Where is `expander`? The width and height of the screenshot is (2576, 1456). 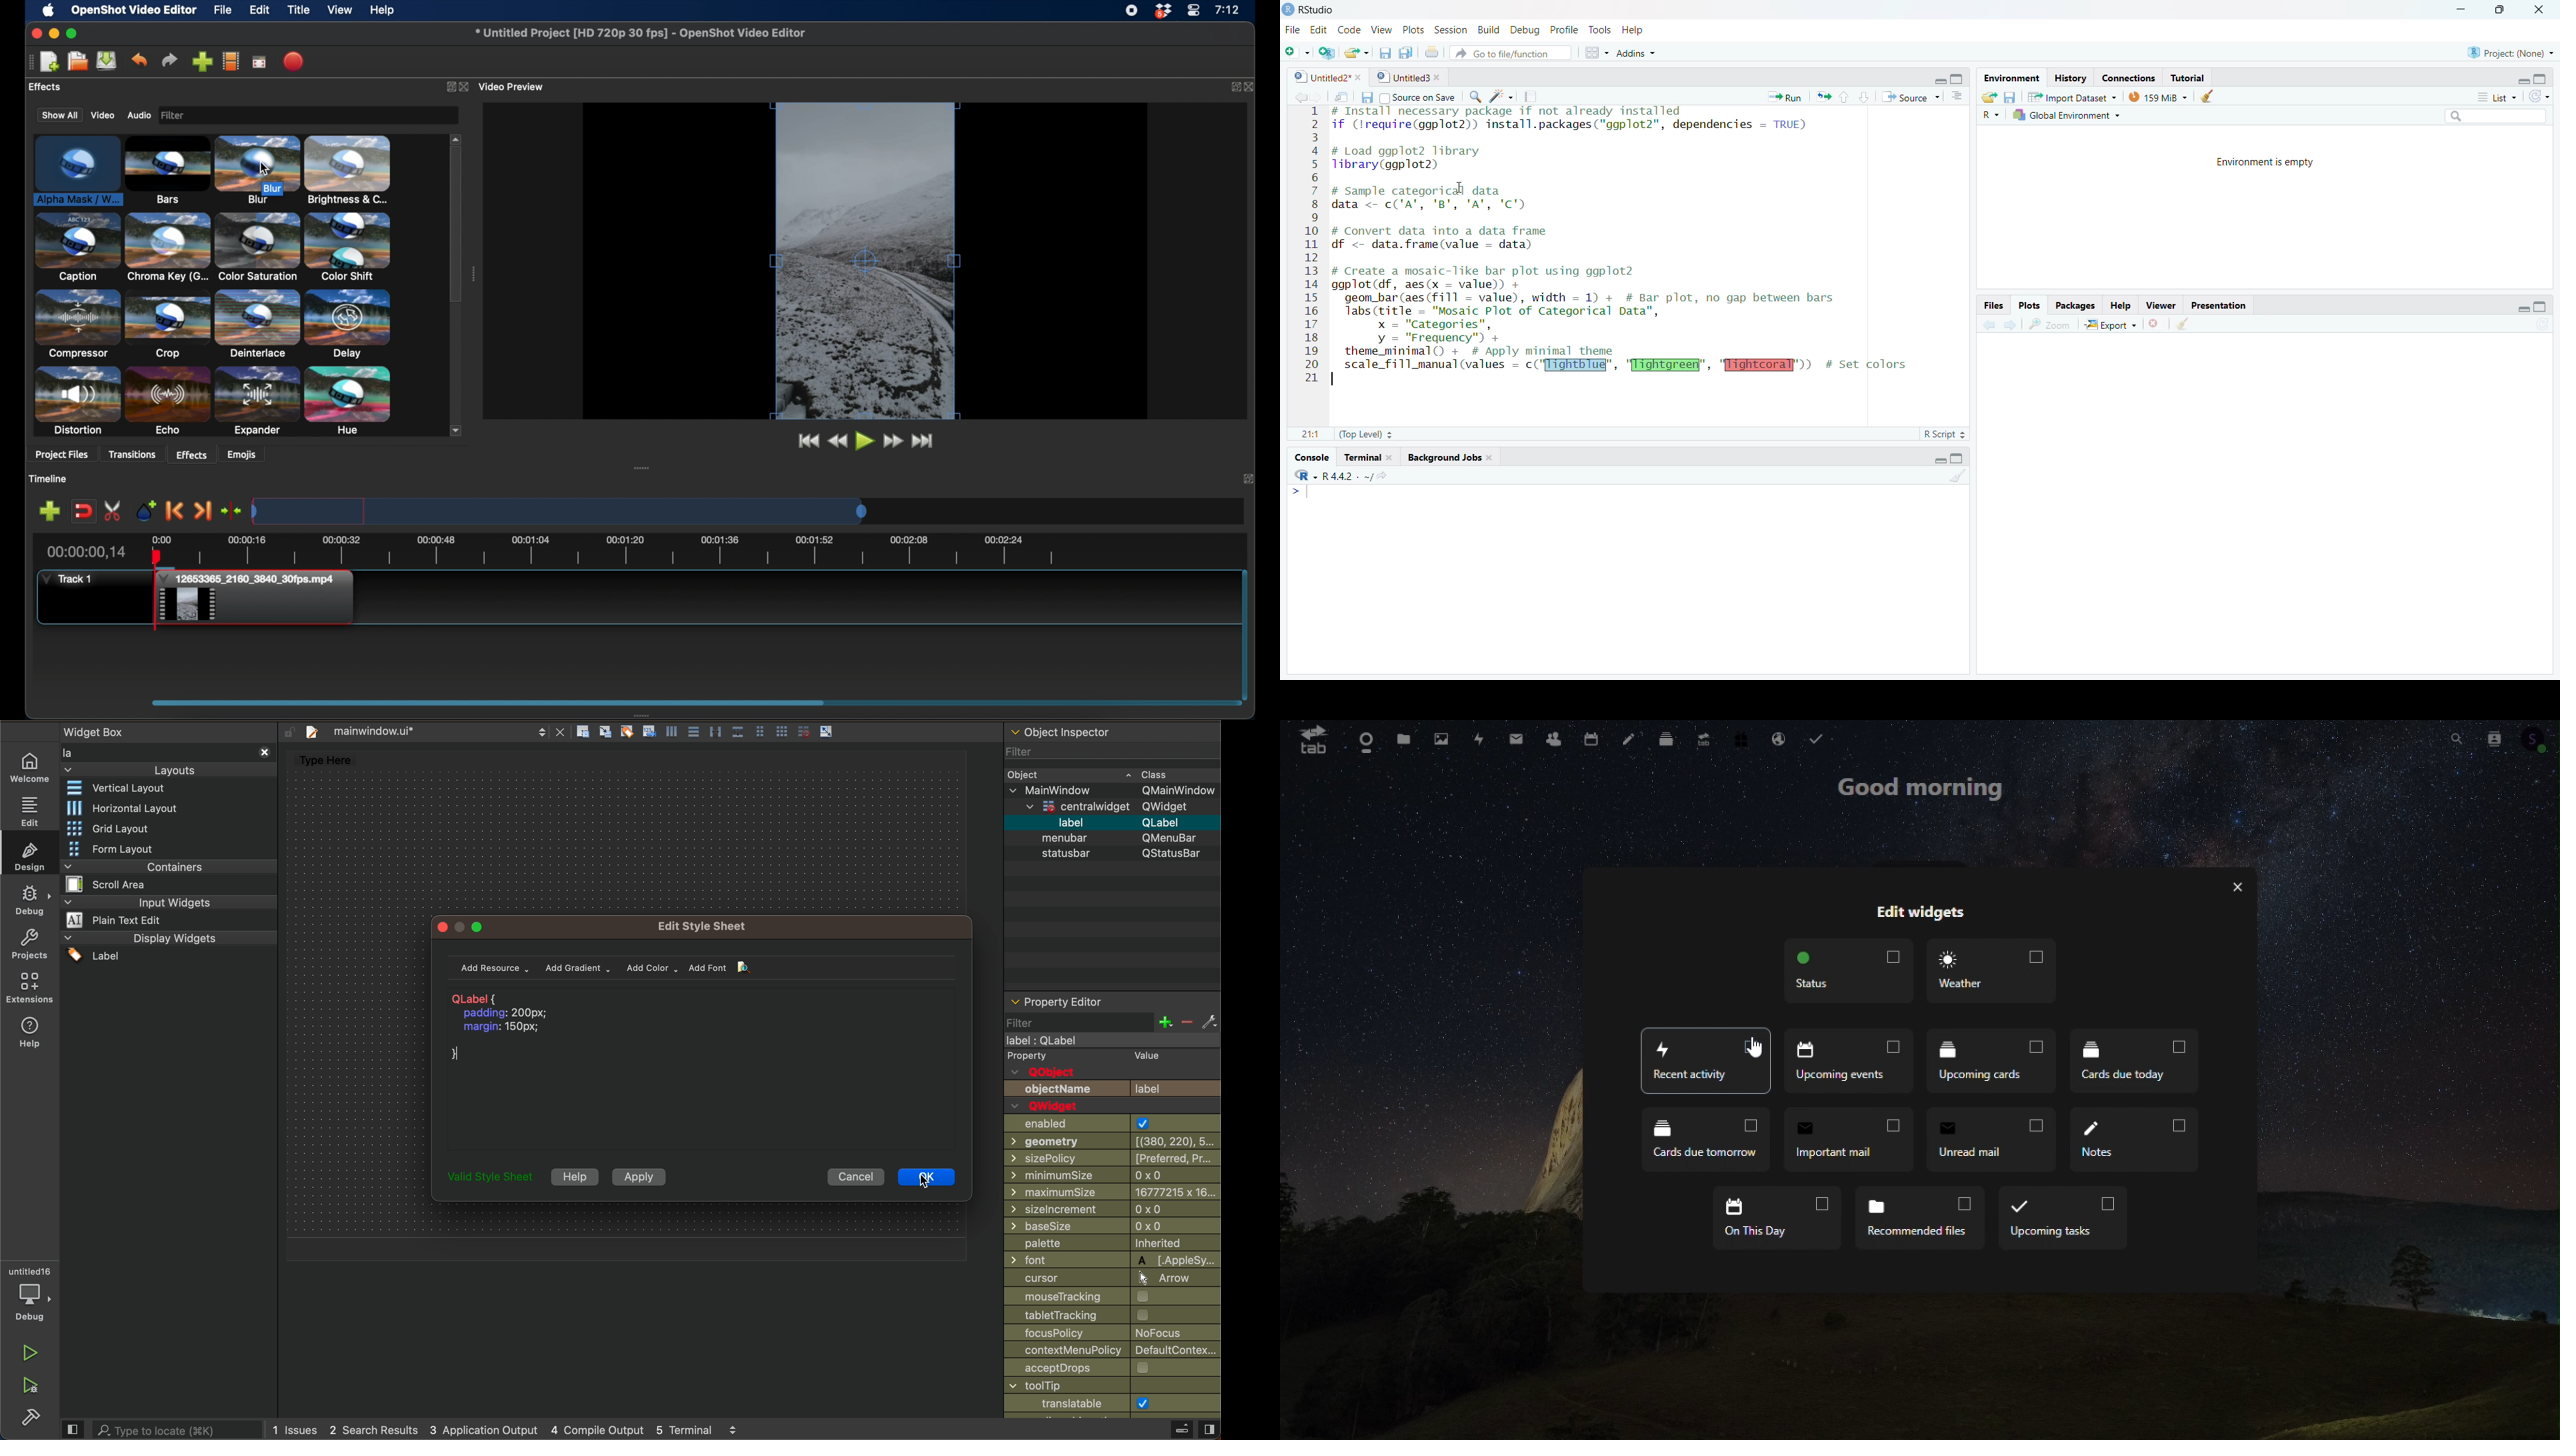 expander is located at coordinates (257, 402).